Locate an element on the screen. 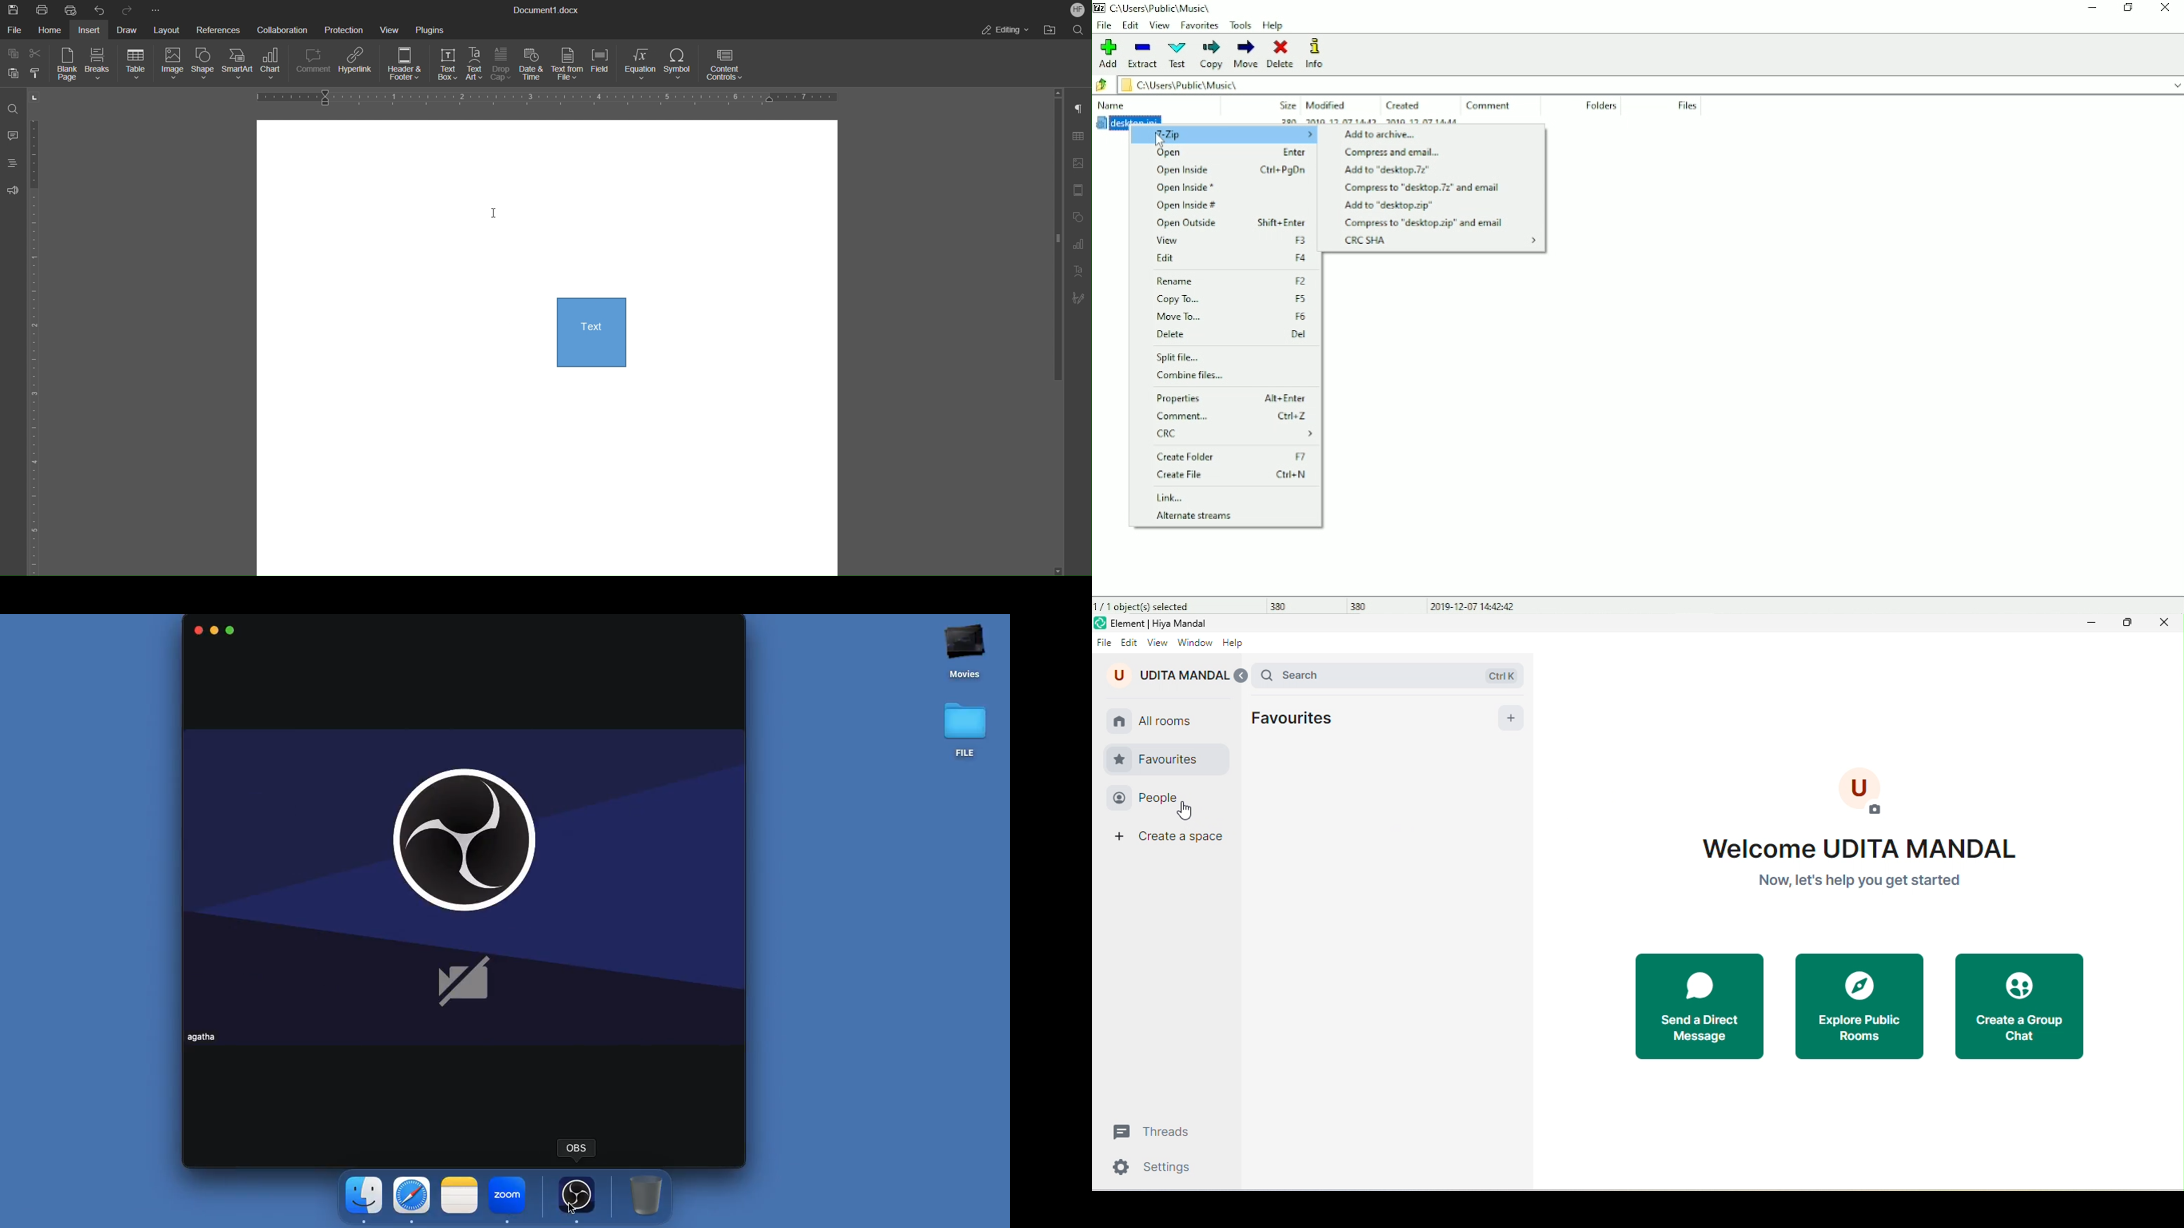 This screenshot has height=1232, width=2184. Save is located at coordinates (11, 9).